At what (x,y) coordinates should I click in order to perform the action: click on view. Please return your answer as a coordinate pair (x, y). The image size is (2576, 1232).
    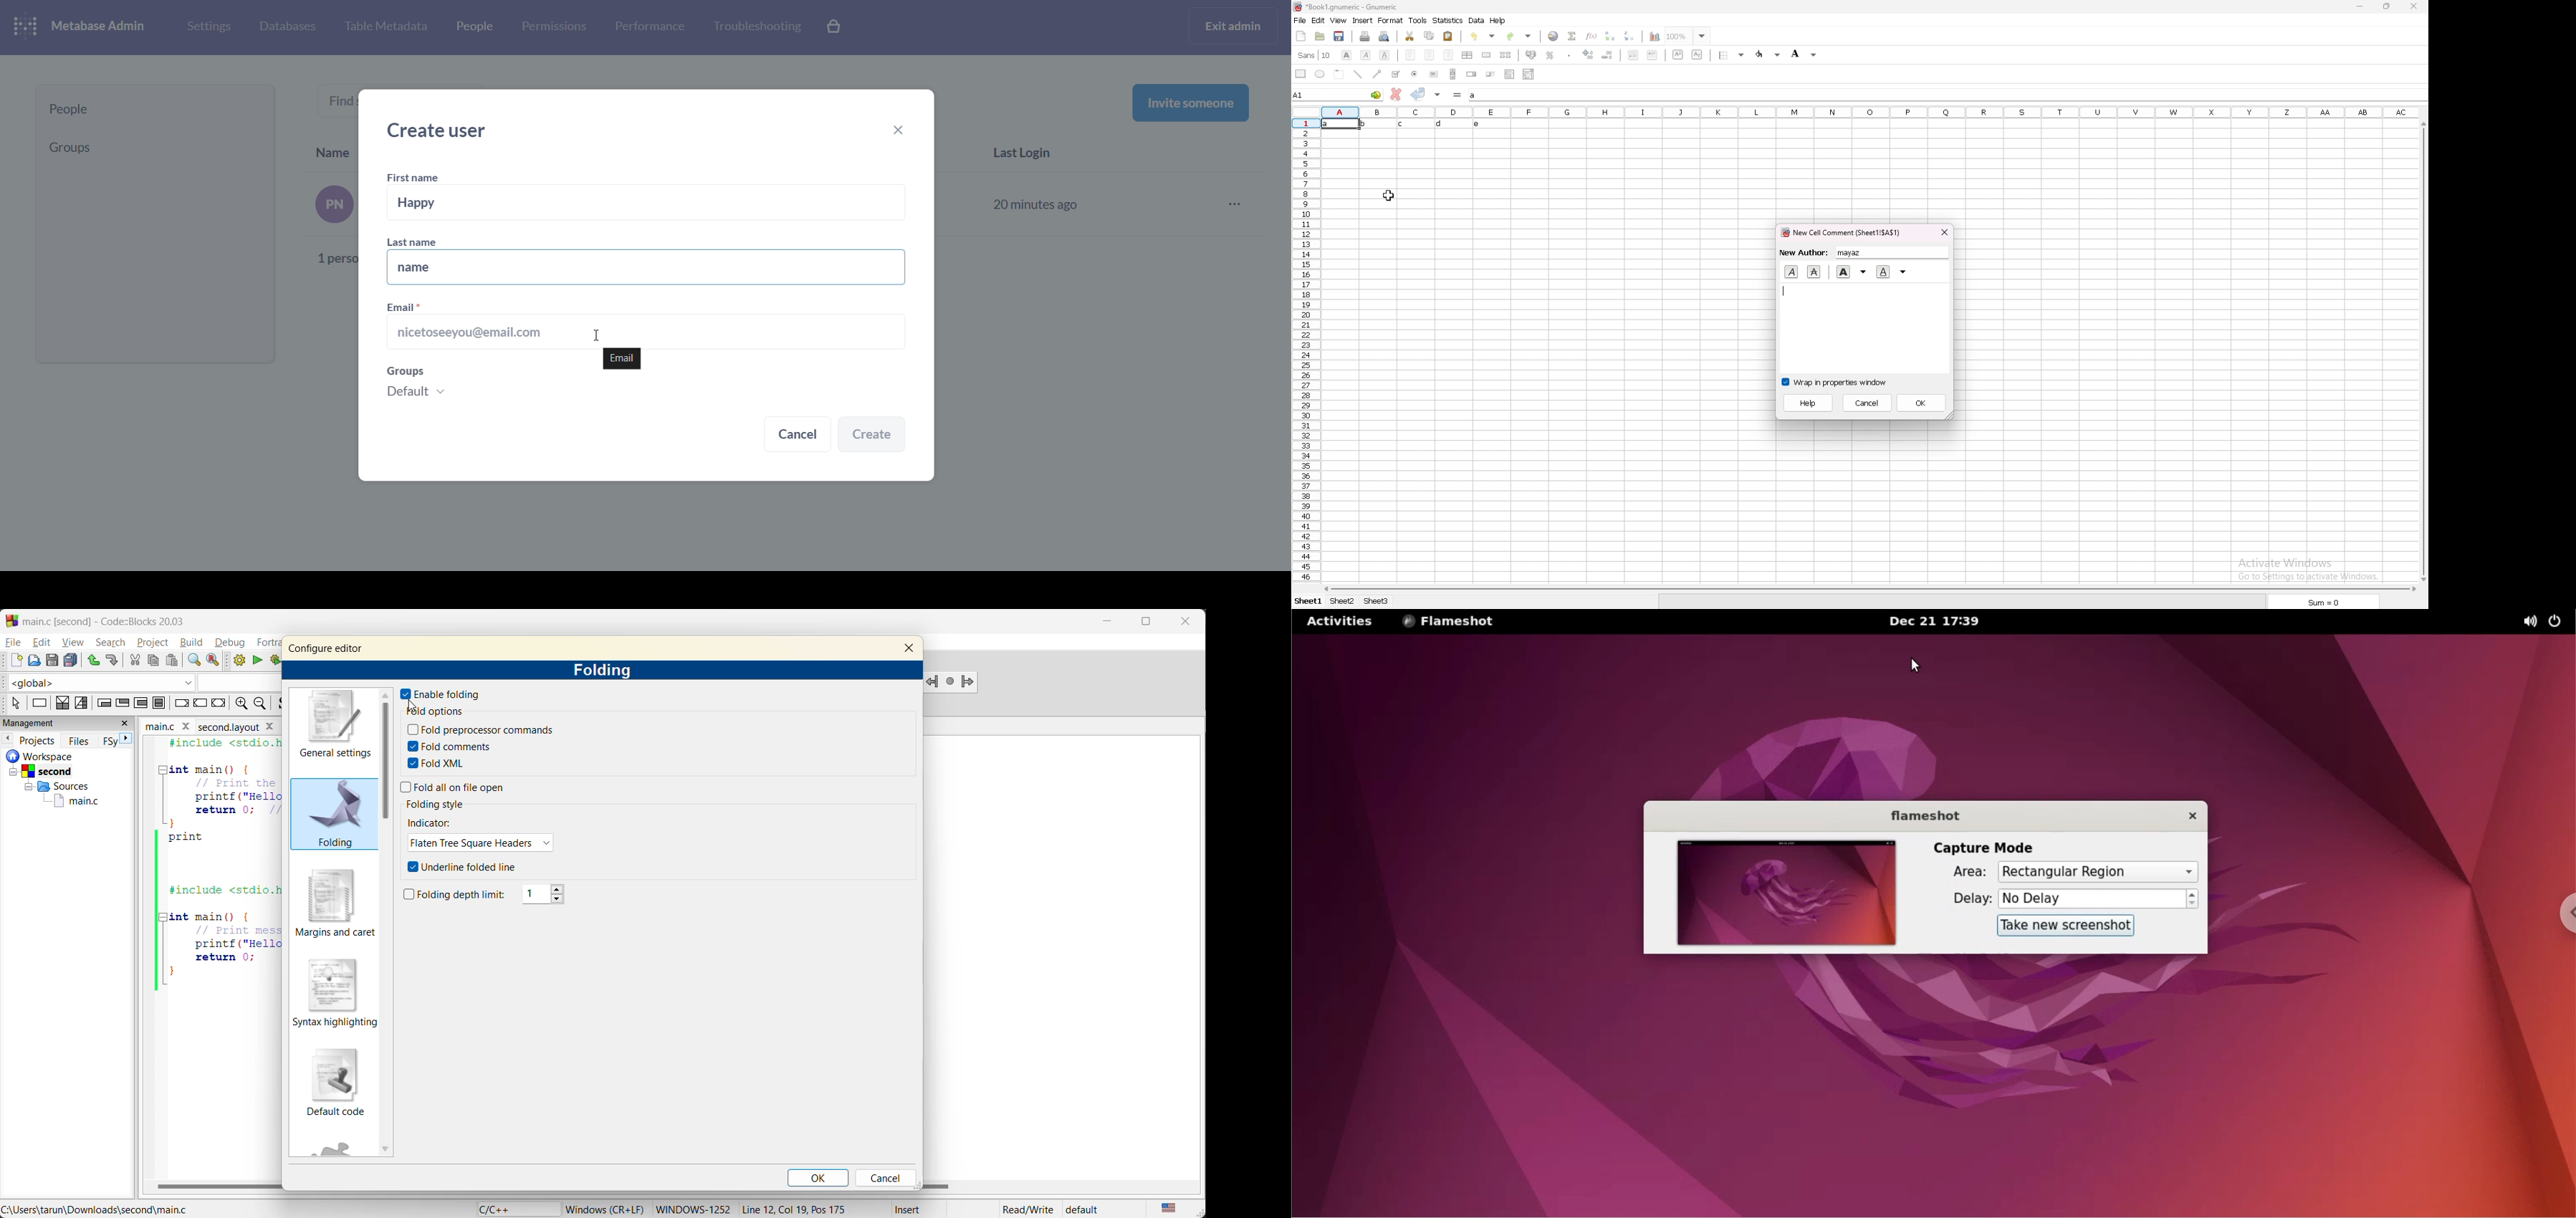
    Looking at the image, I should click on (72, 642).